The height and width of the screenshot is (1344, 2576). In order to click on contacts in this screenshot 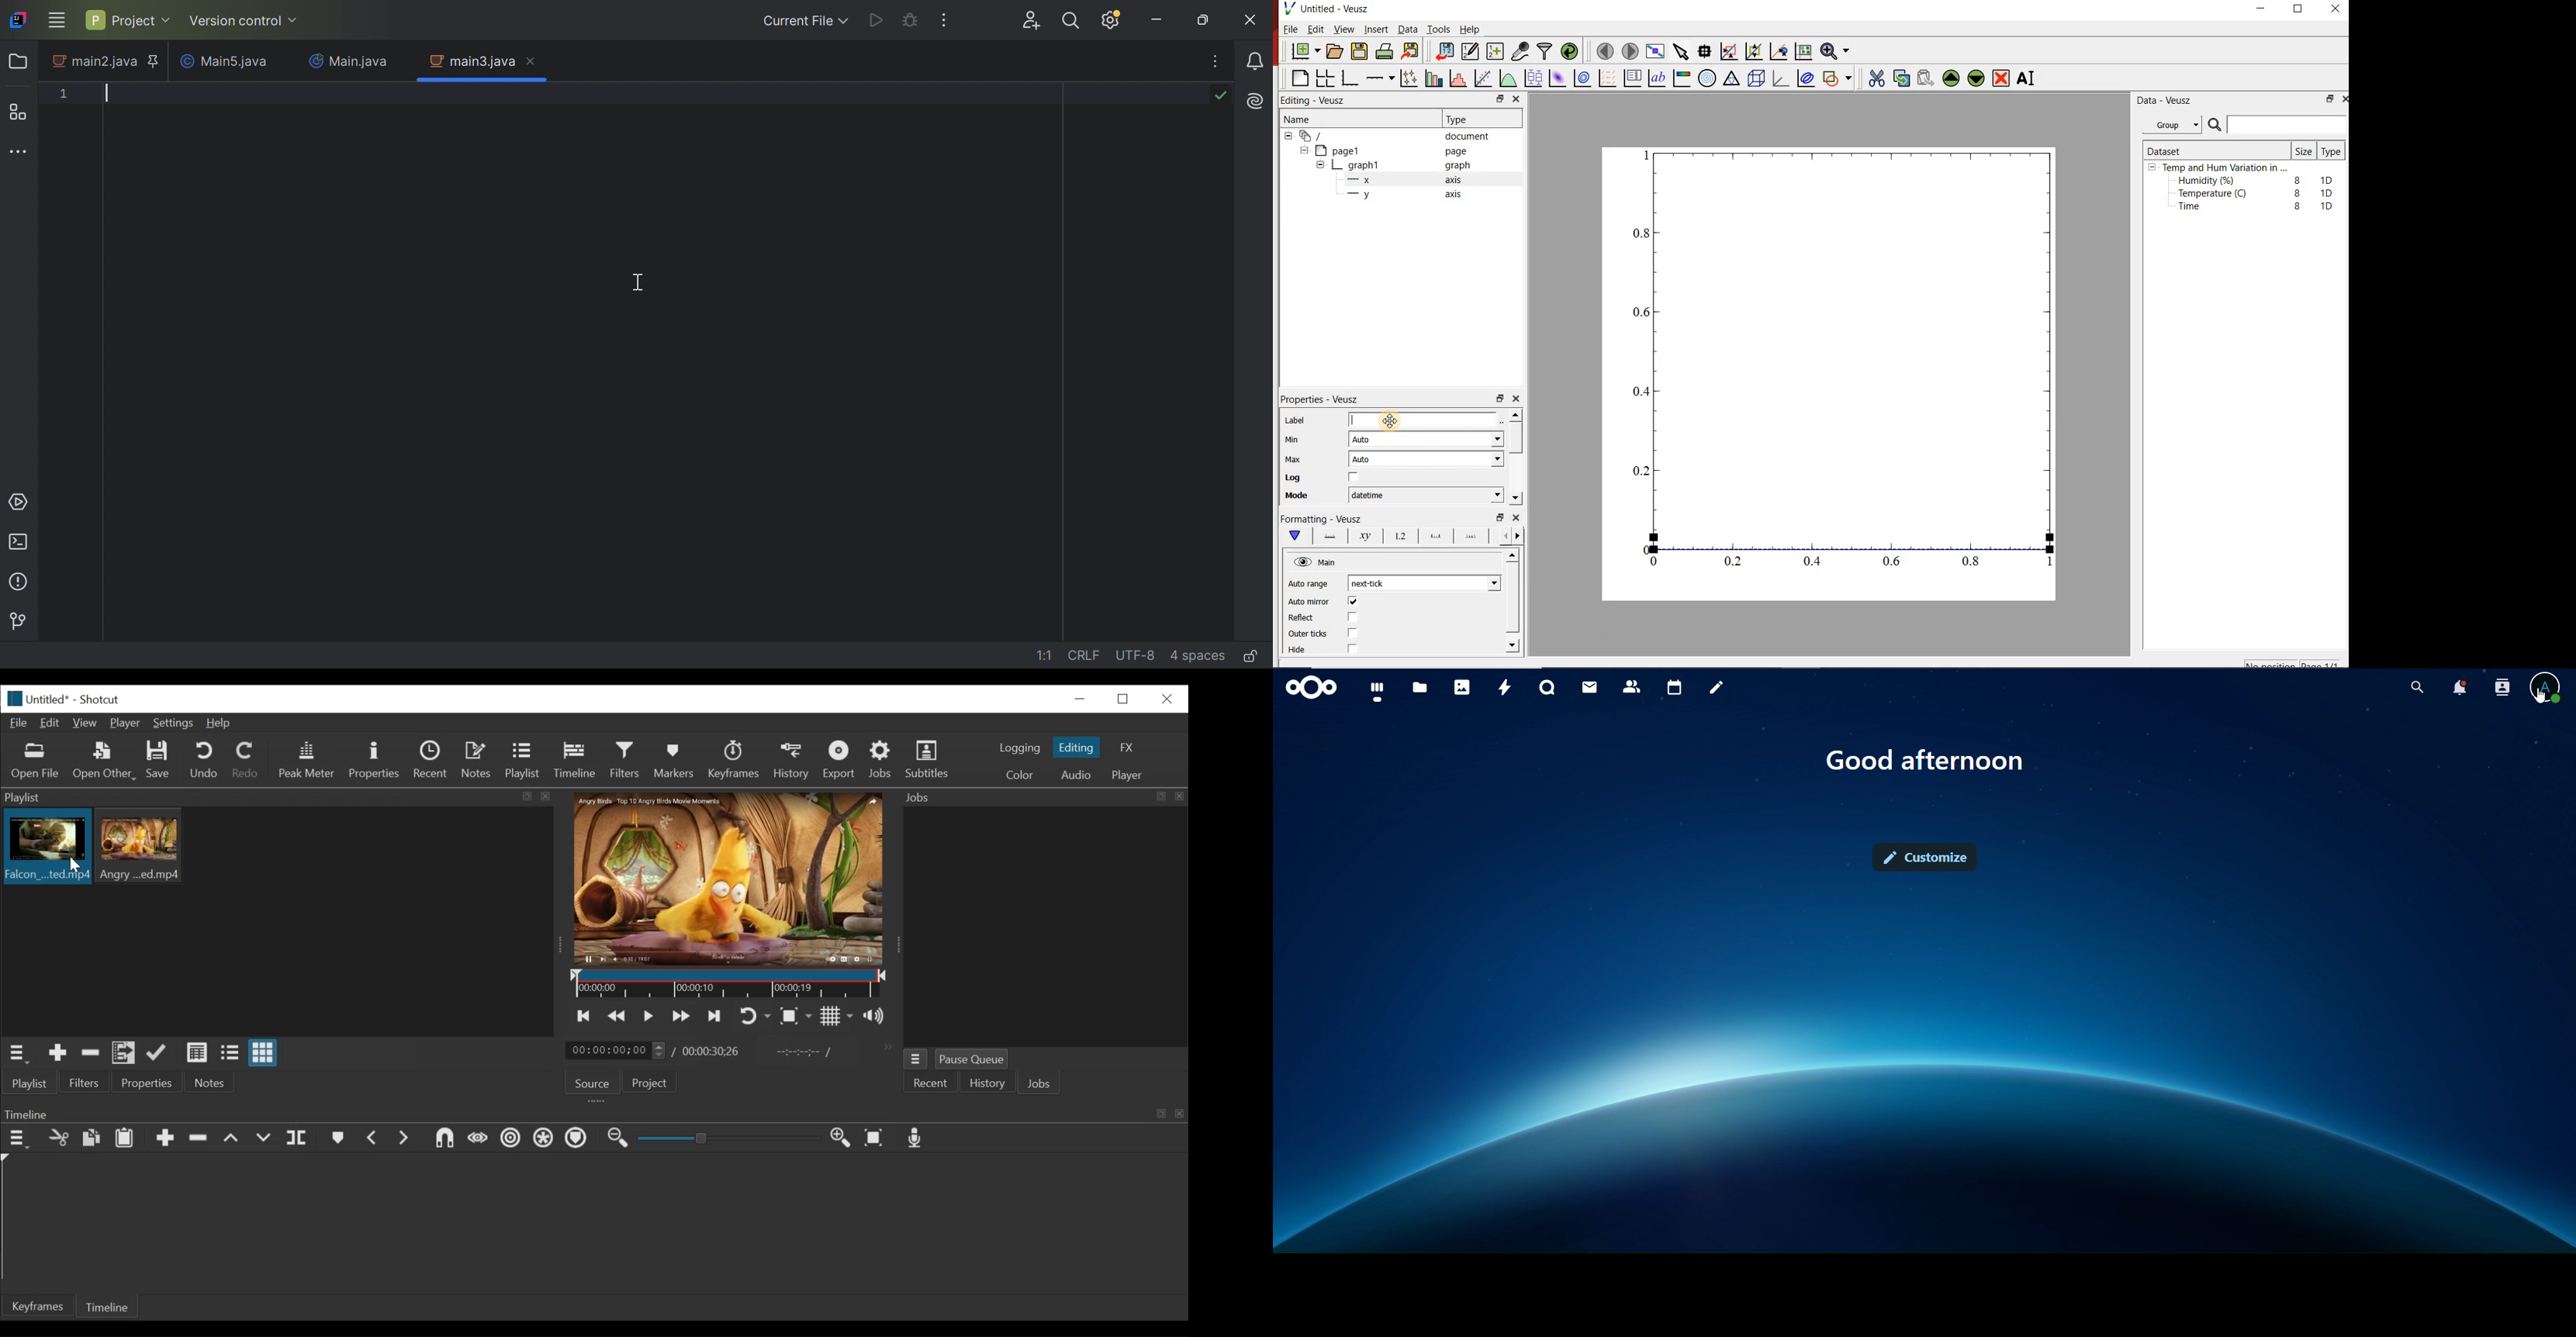, I will do `click(1634, 686)`.